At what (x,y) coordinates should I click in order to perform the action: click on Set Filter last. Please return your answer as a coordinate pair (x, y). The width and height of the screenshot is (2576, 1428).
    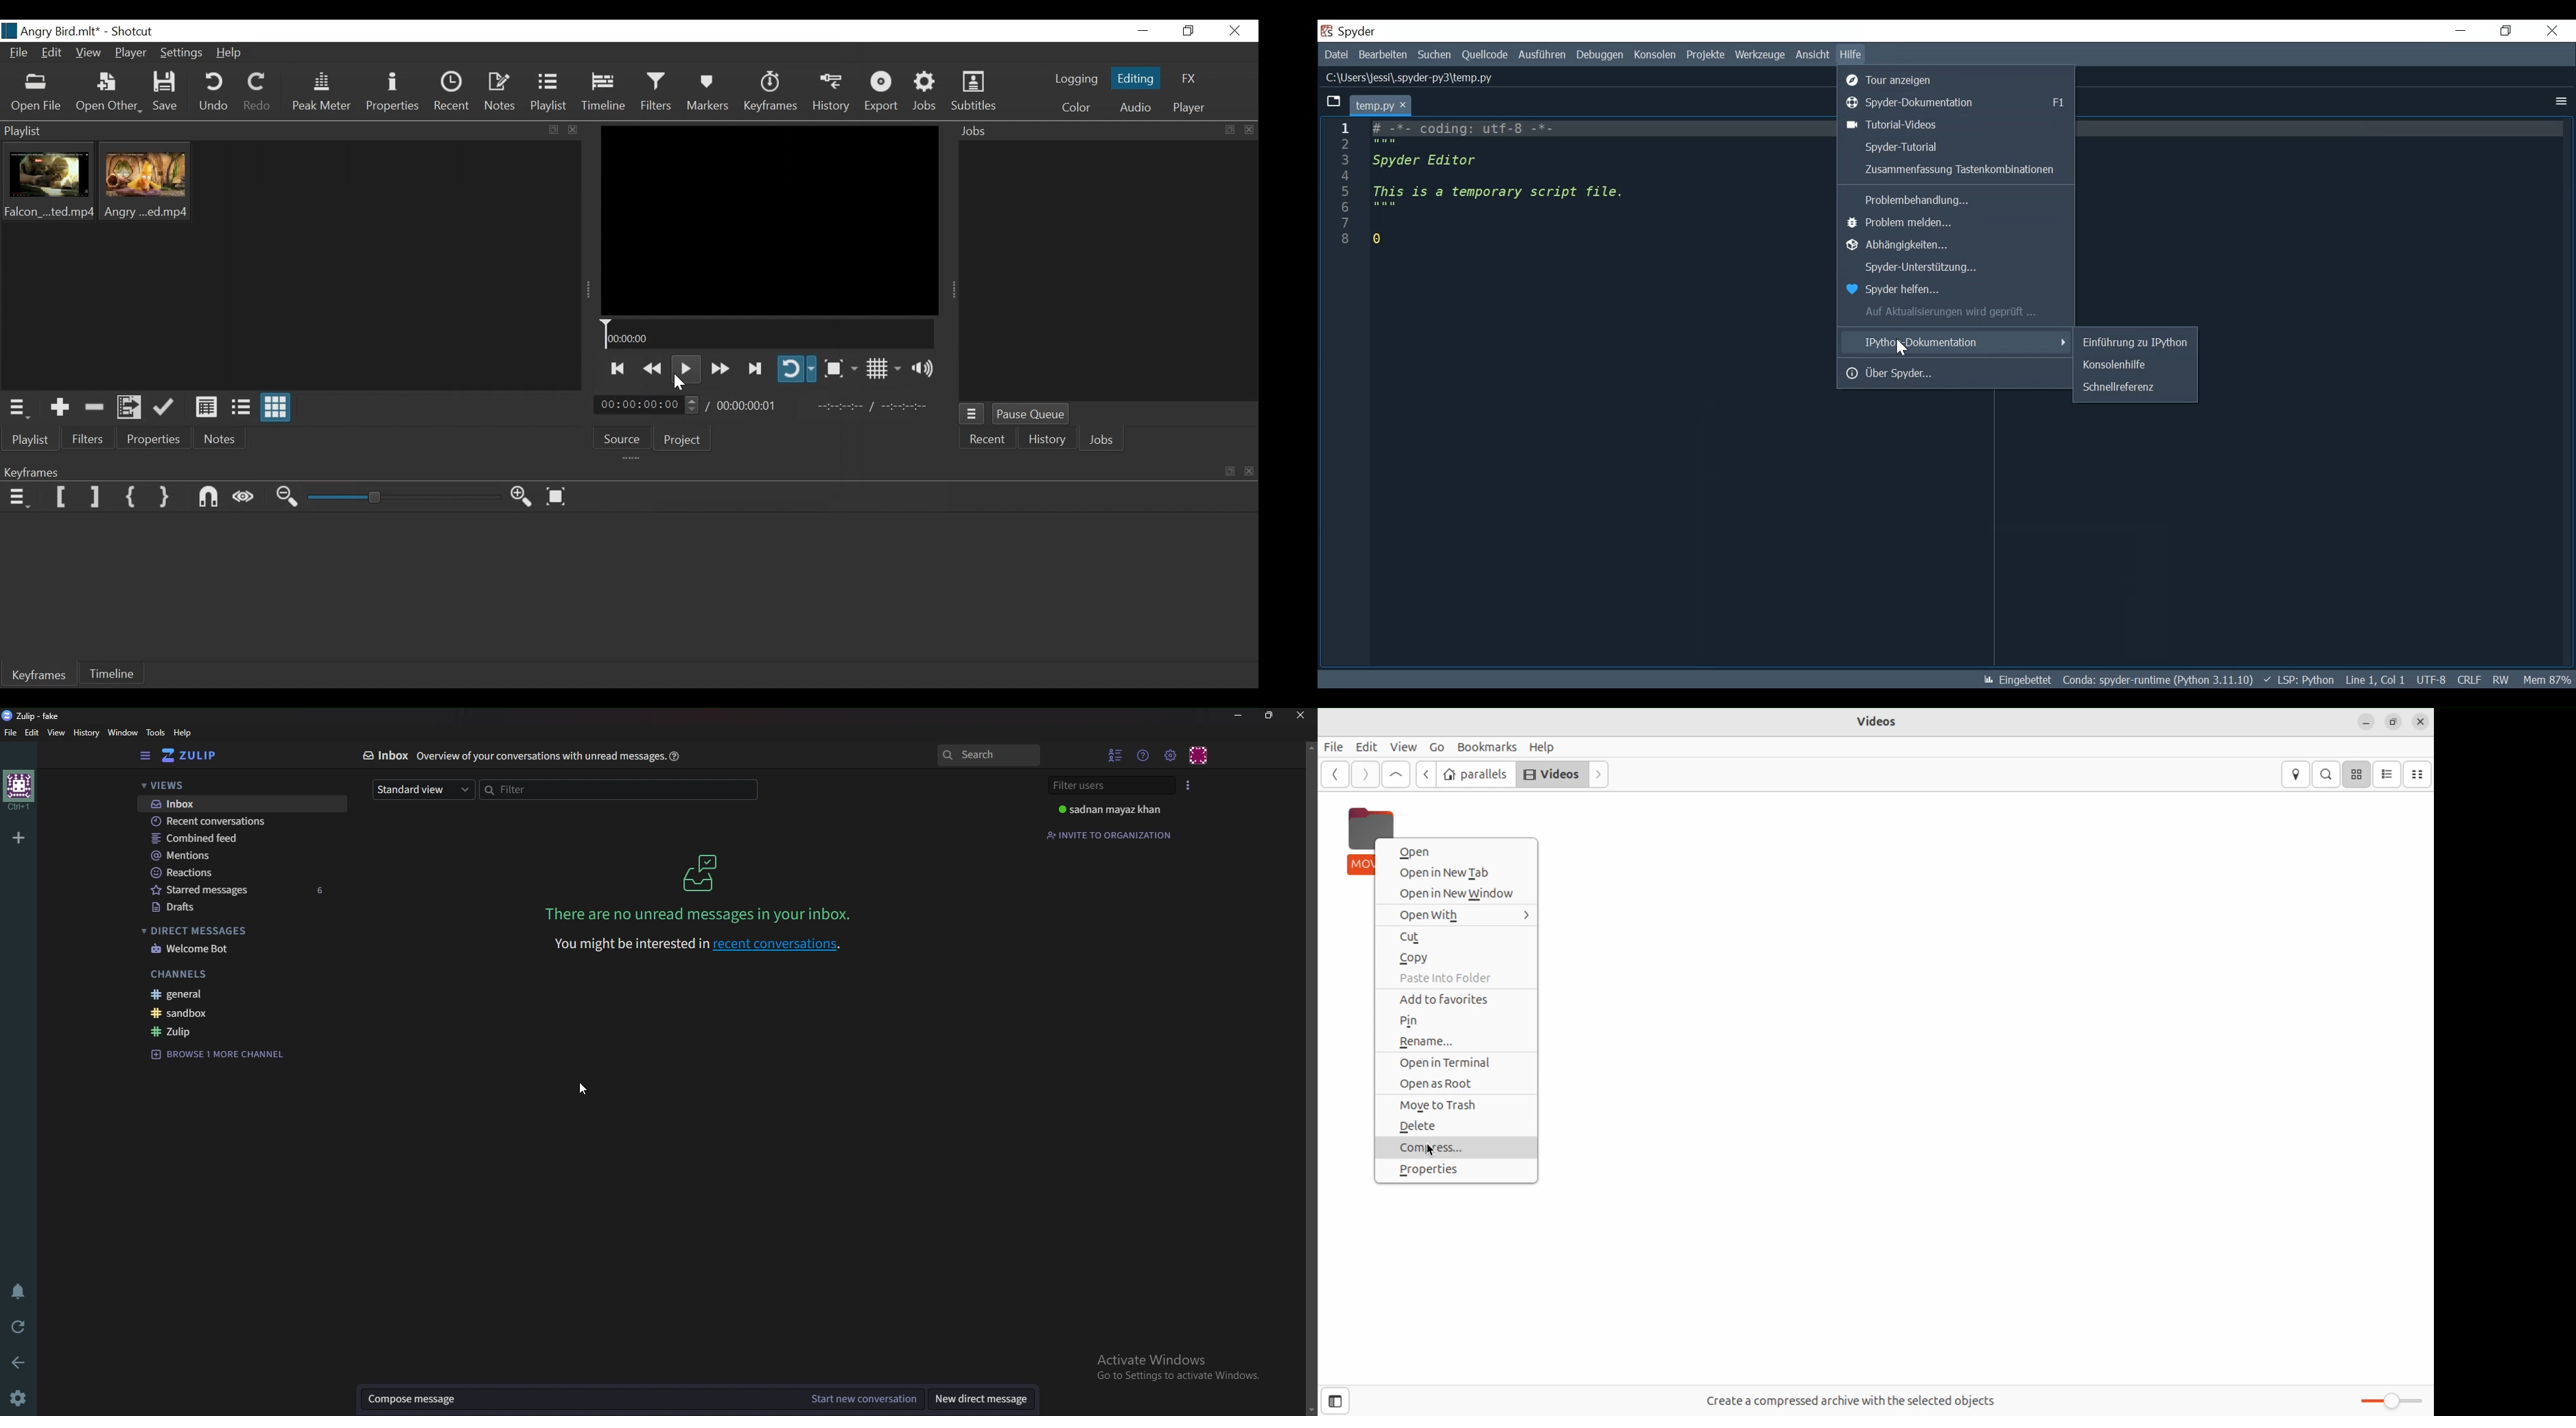
    Looking at the image, I should click on (96, 497).